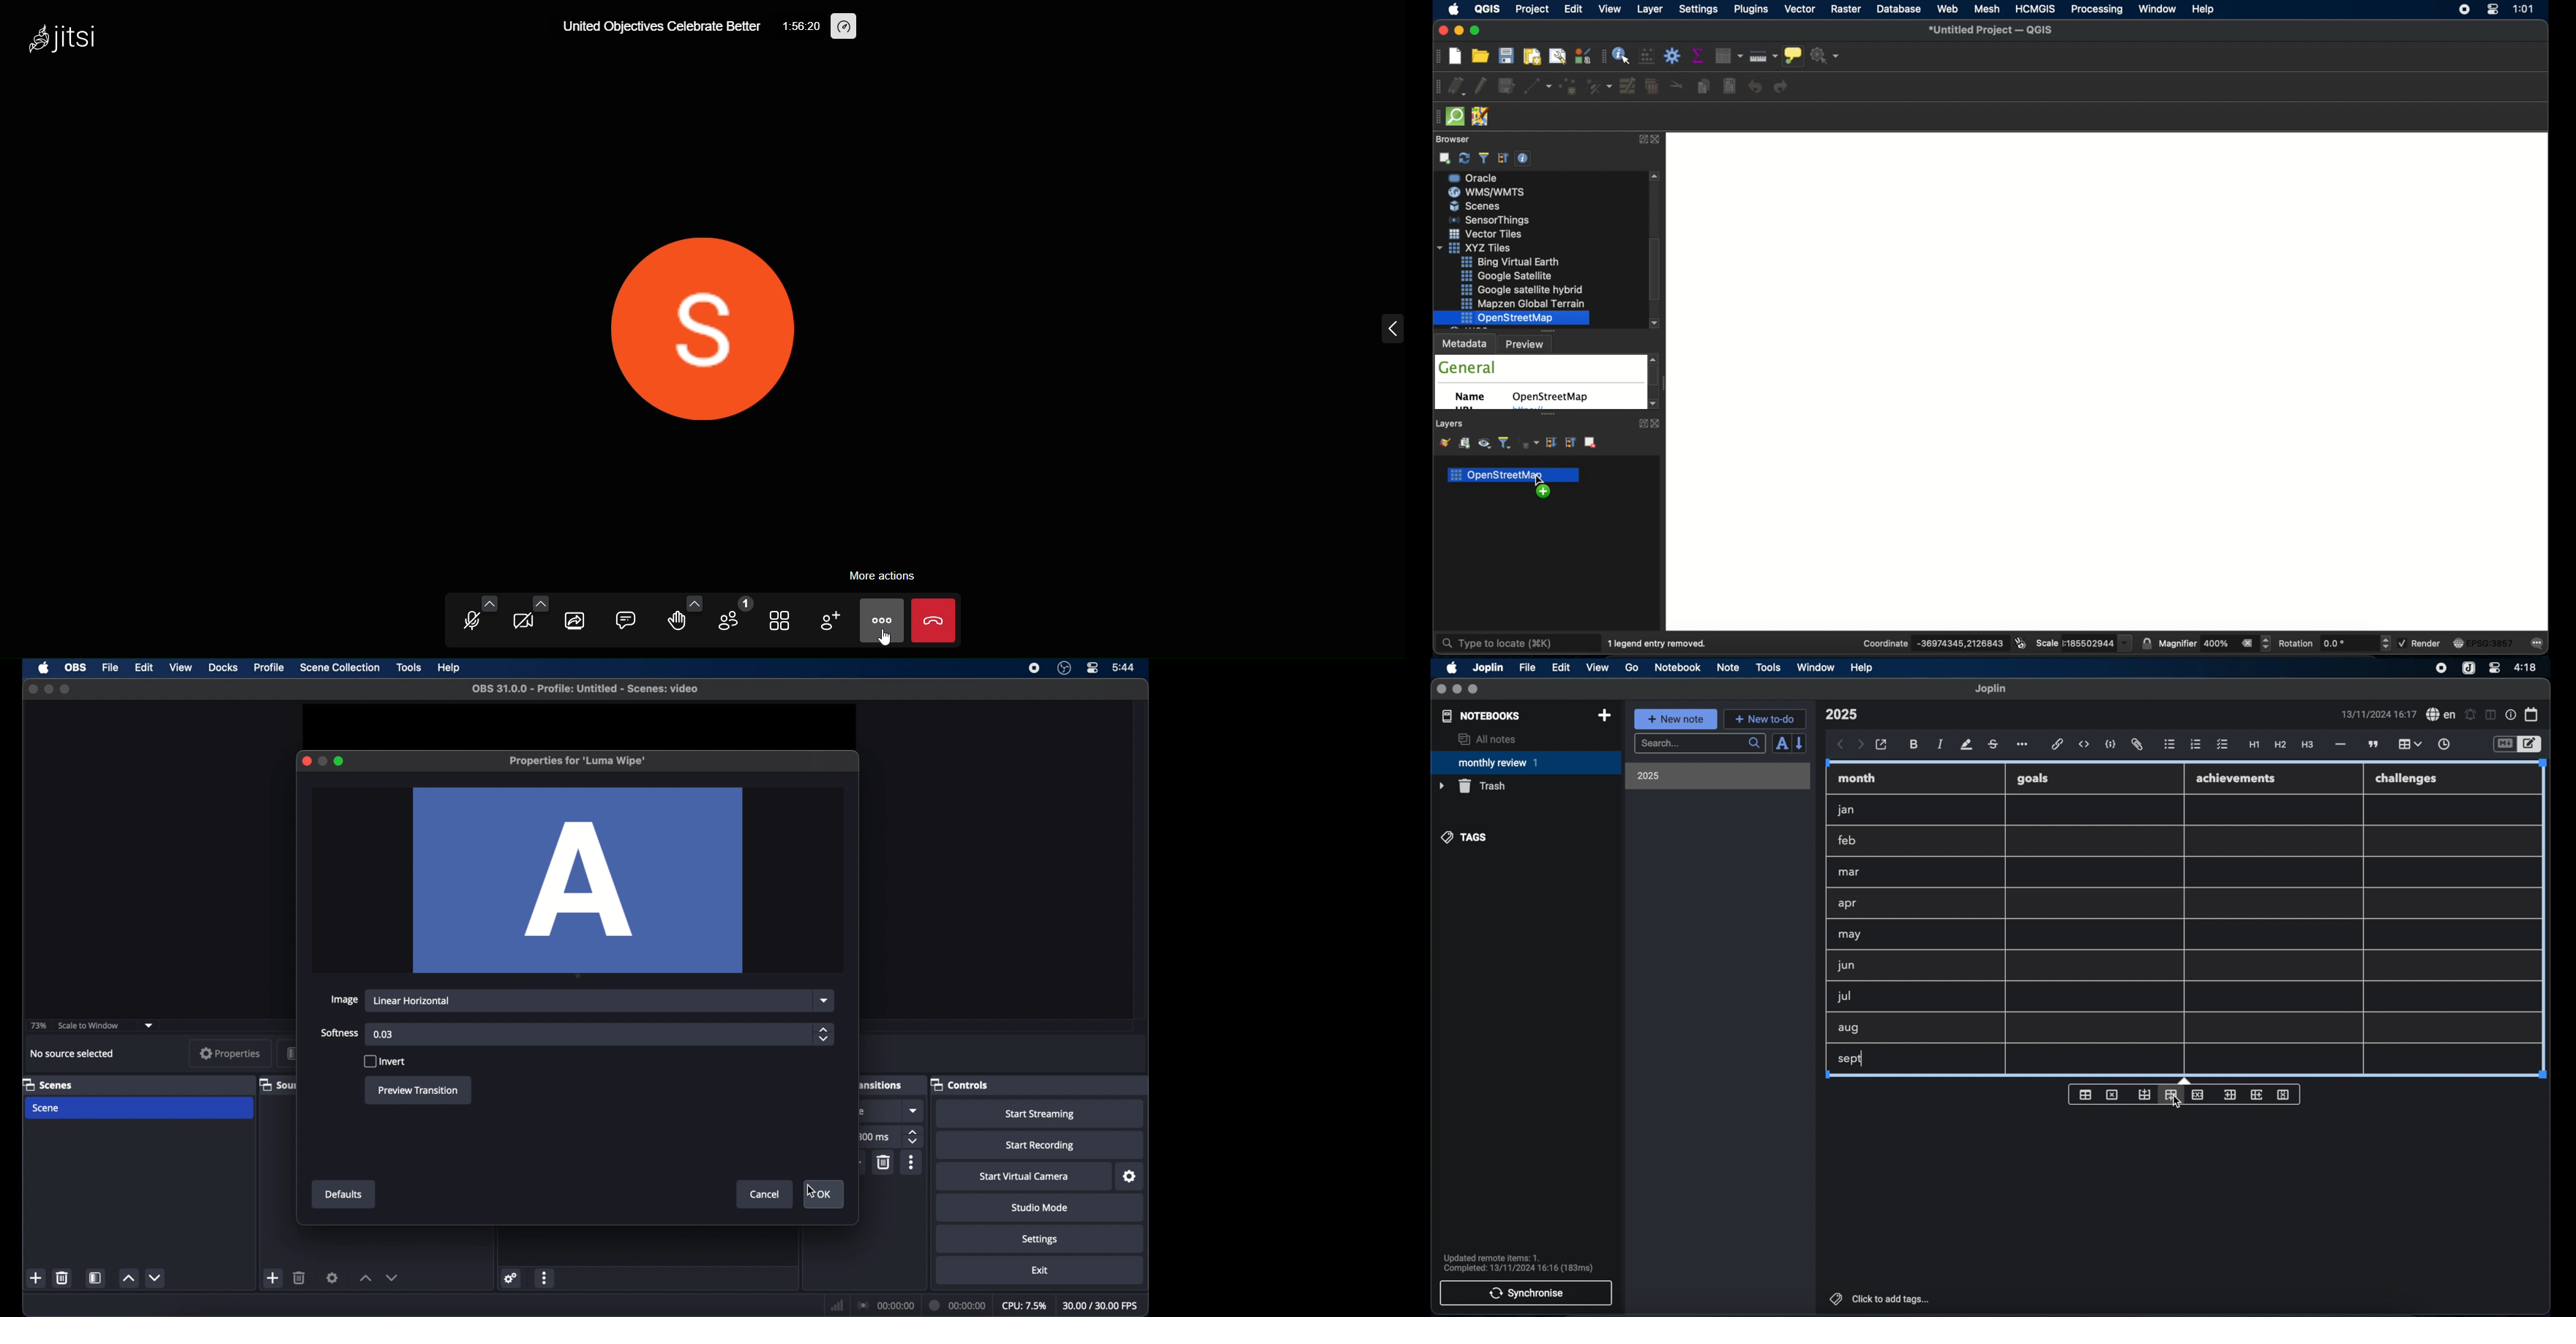  What do you see at coordinates (911, 1162) in the screenshot?
I see `more options` at bounding box center [911, 1162].